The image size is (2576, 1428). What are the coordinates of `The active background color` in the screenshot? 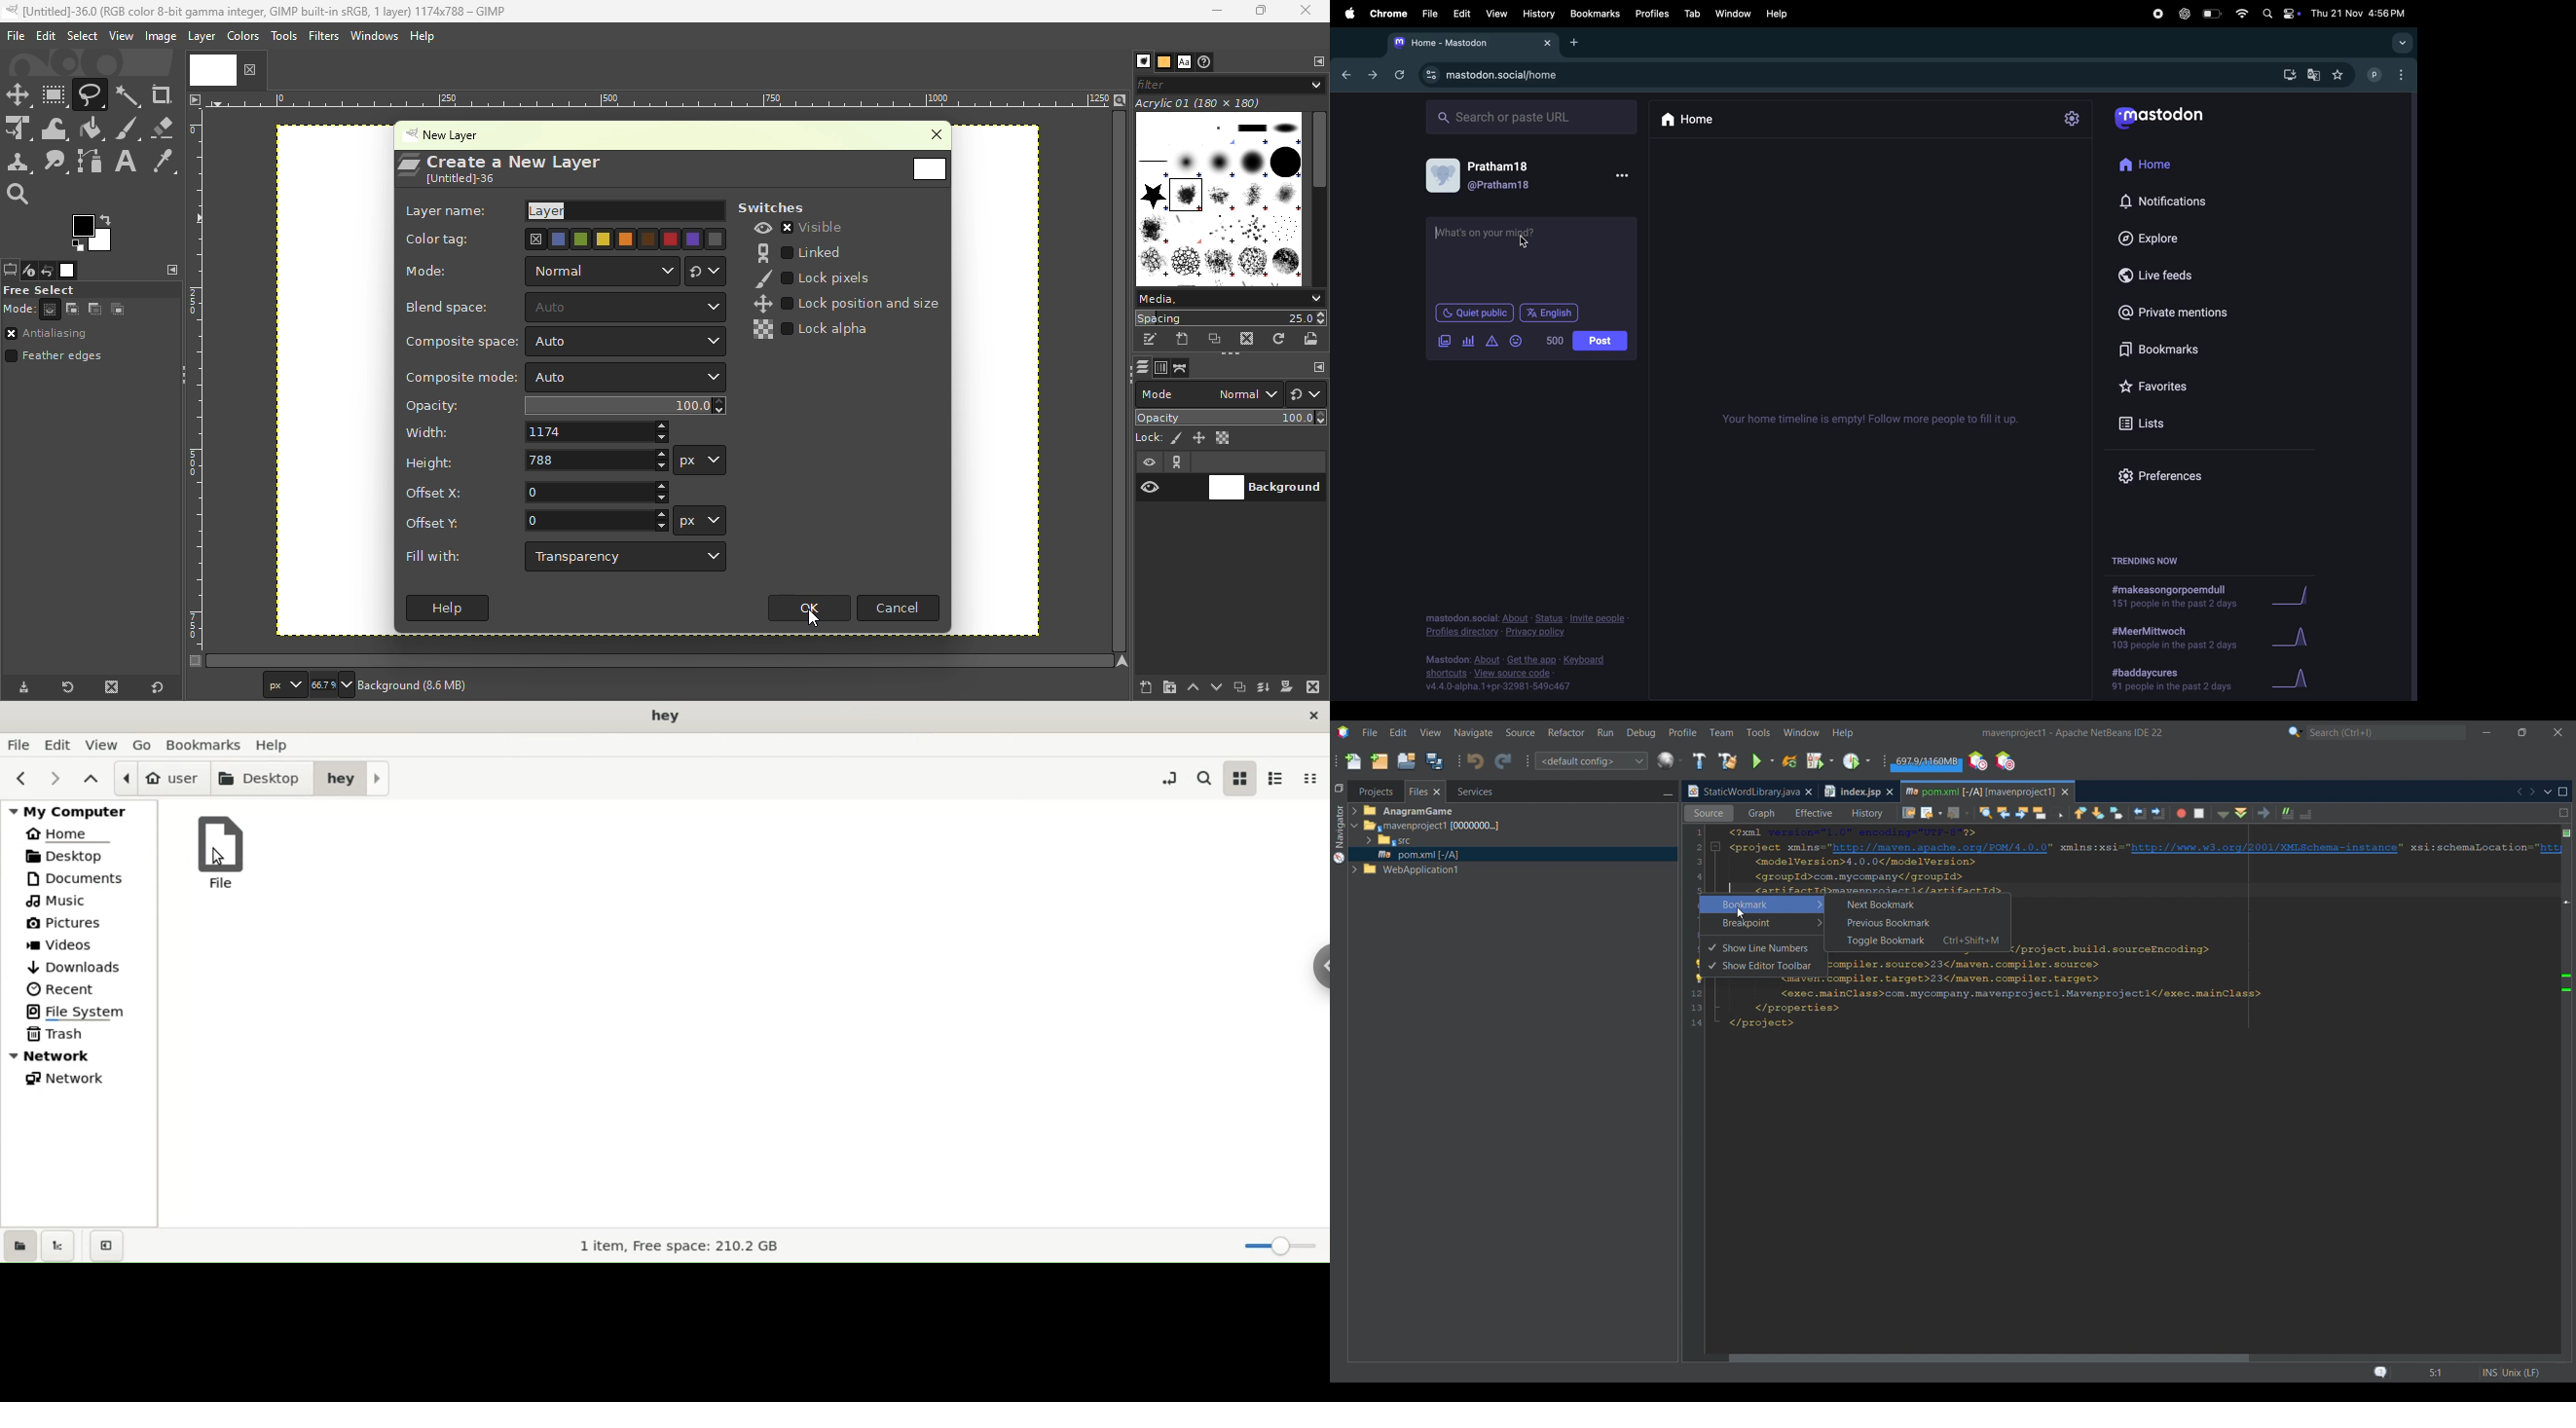 It's located at (94, 231).